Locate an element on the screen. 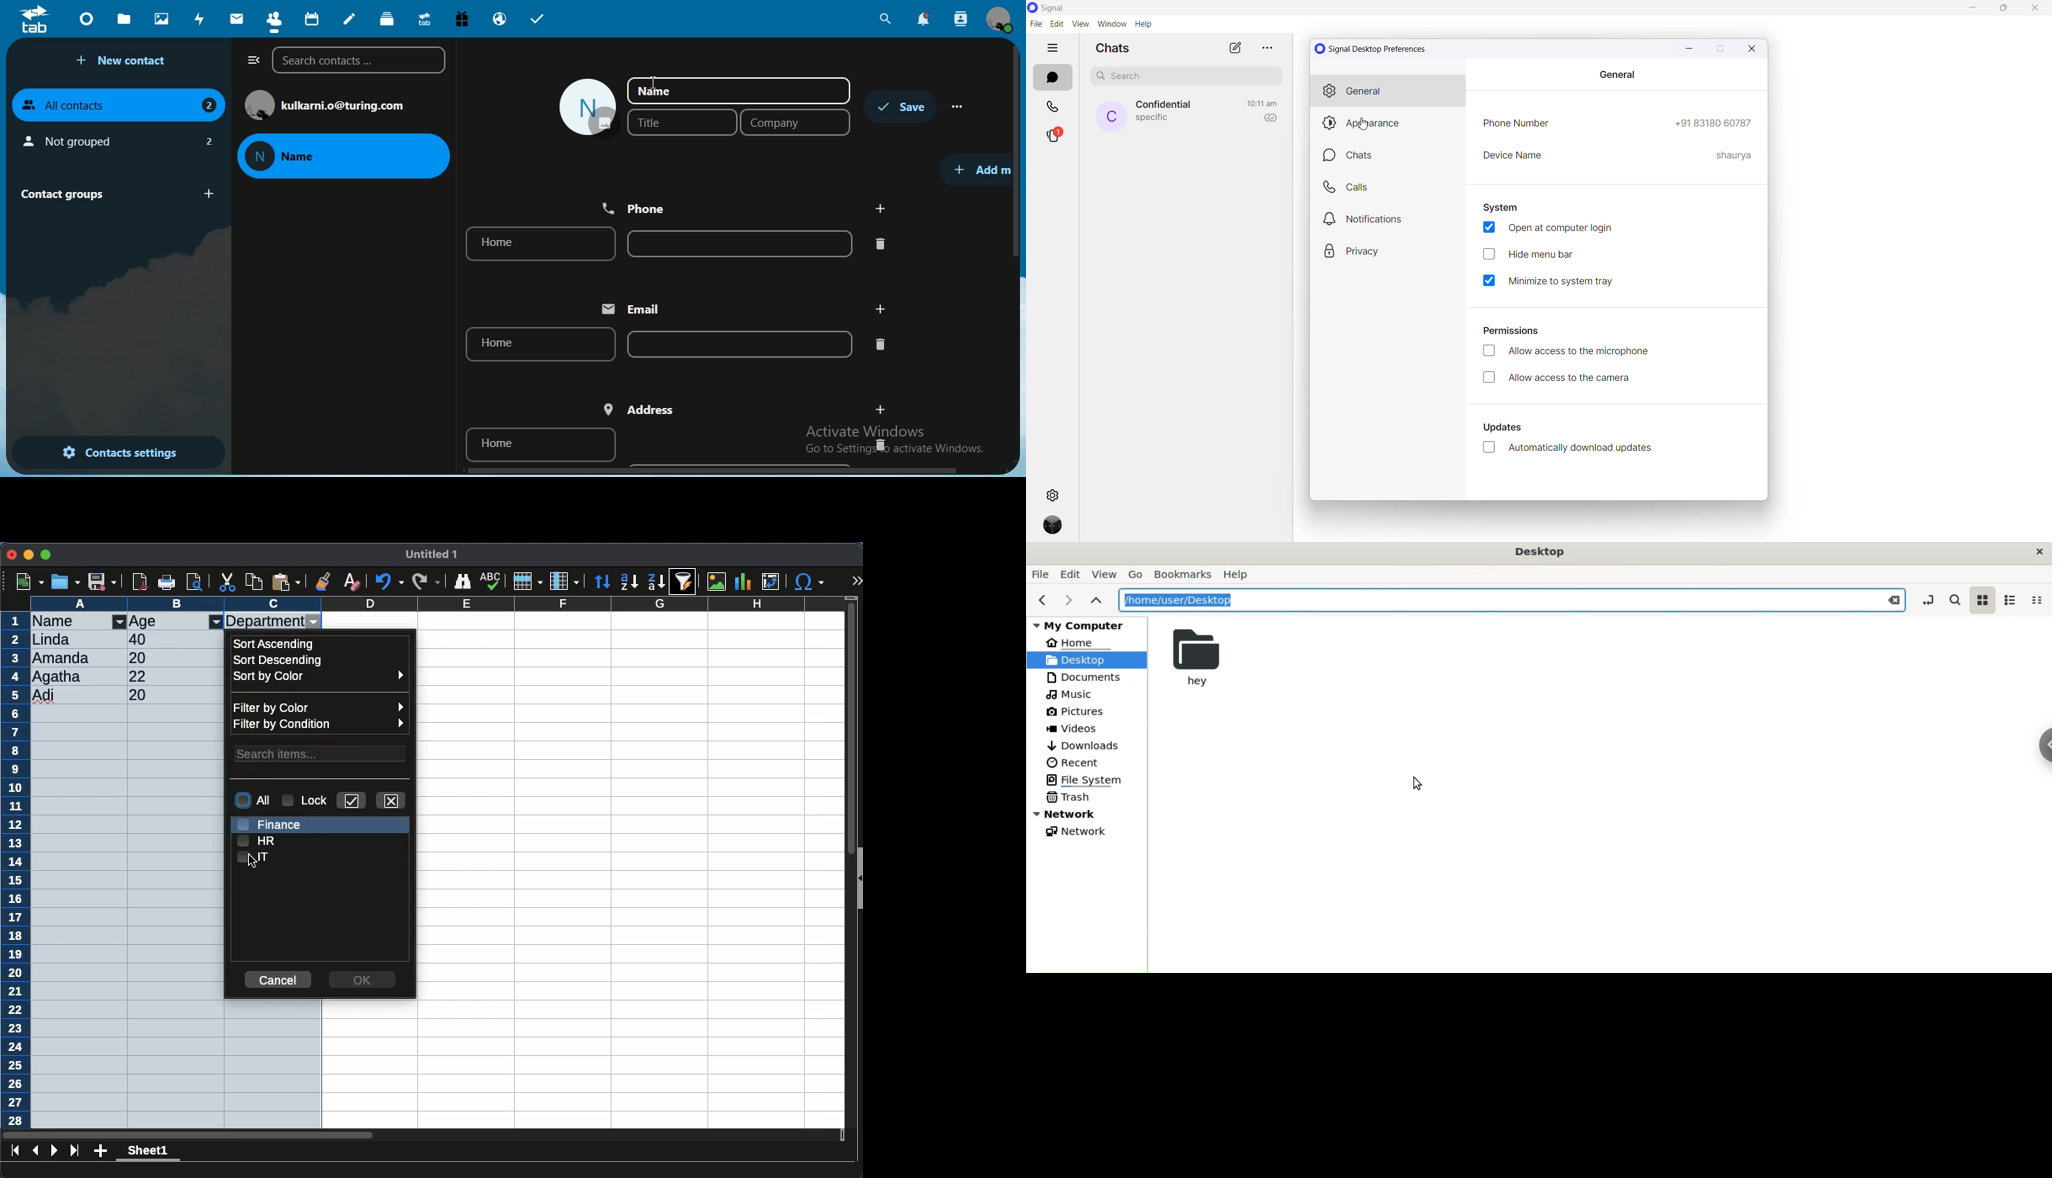 This screenshot has width=2072, height=1204. new contact is located at coordinates (124, 61).